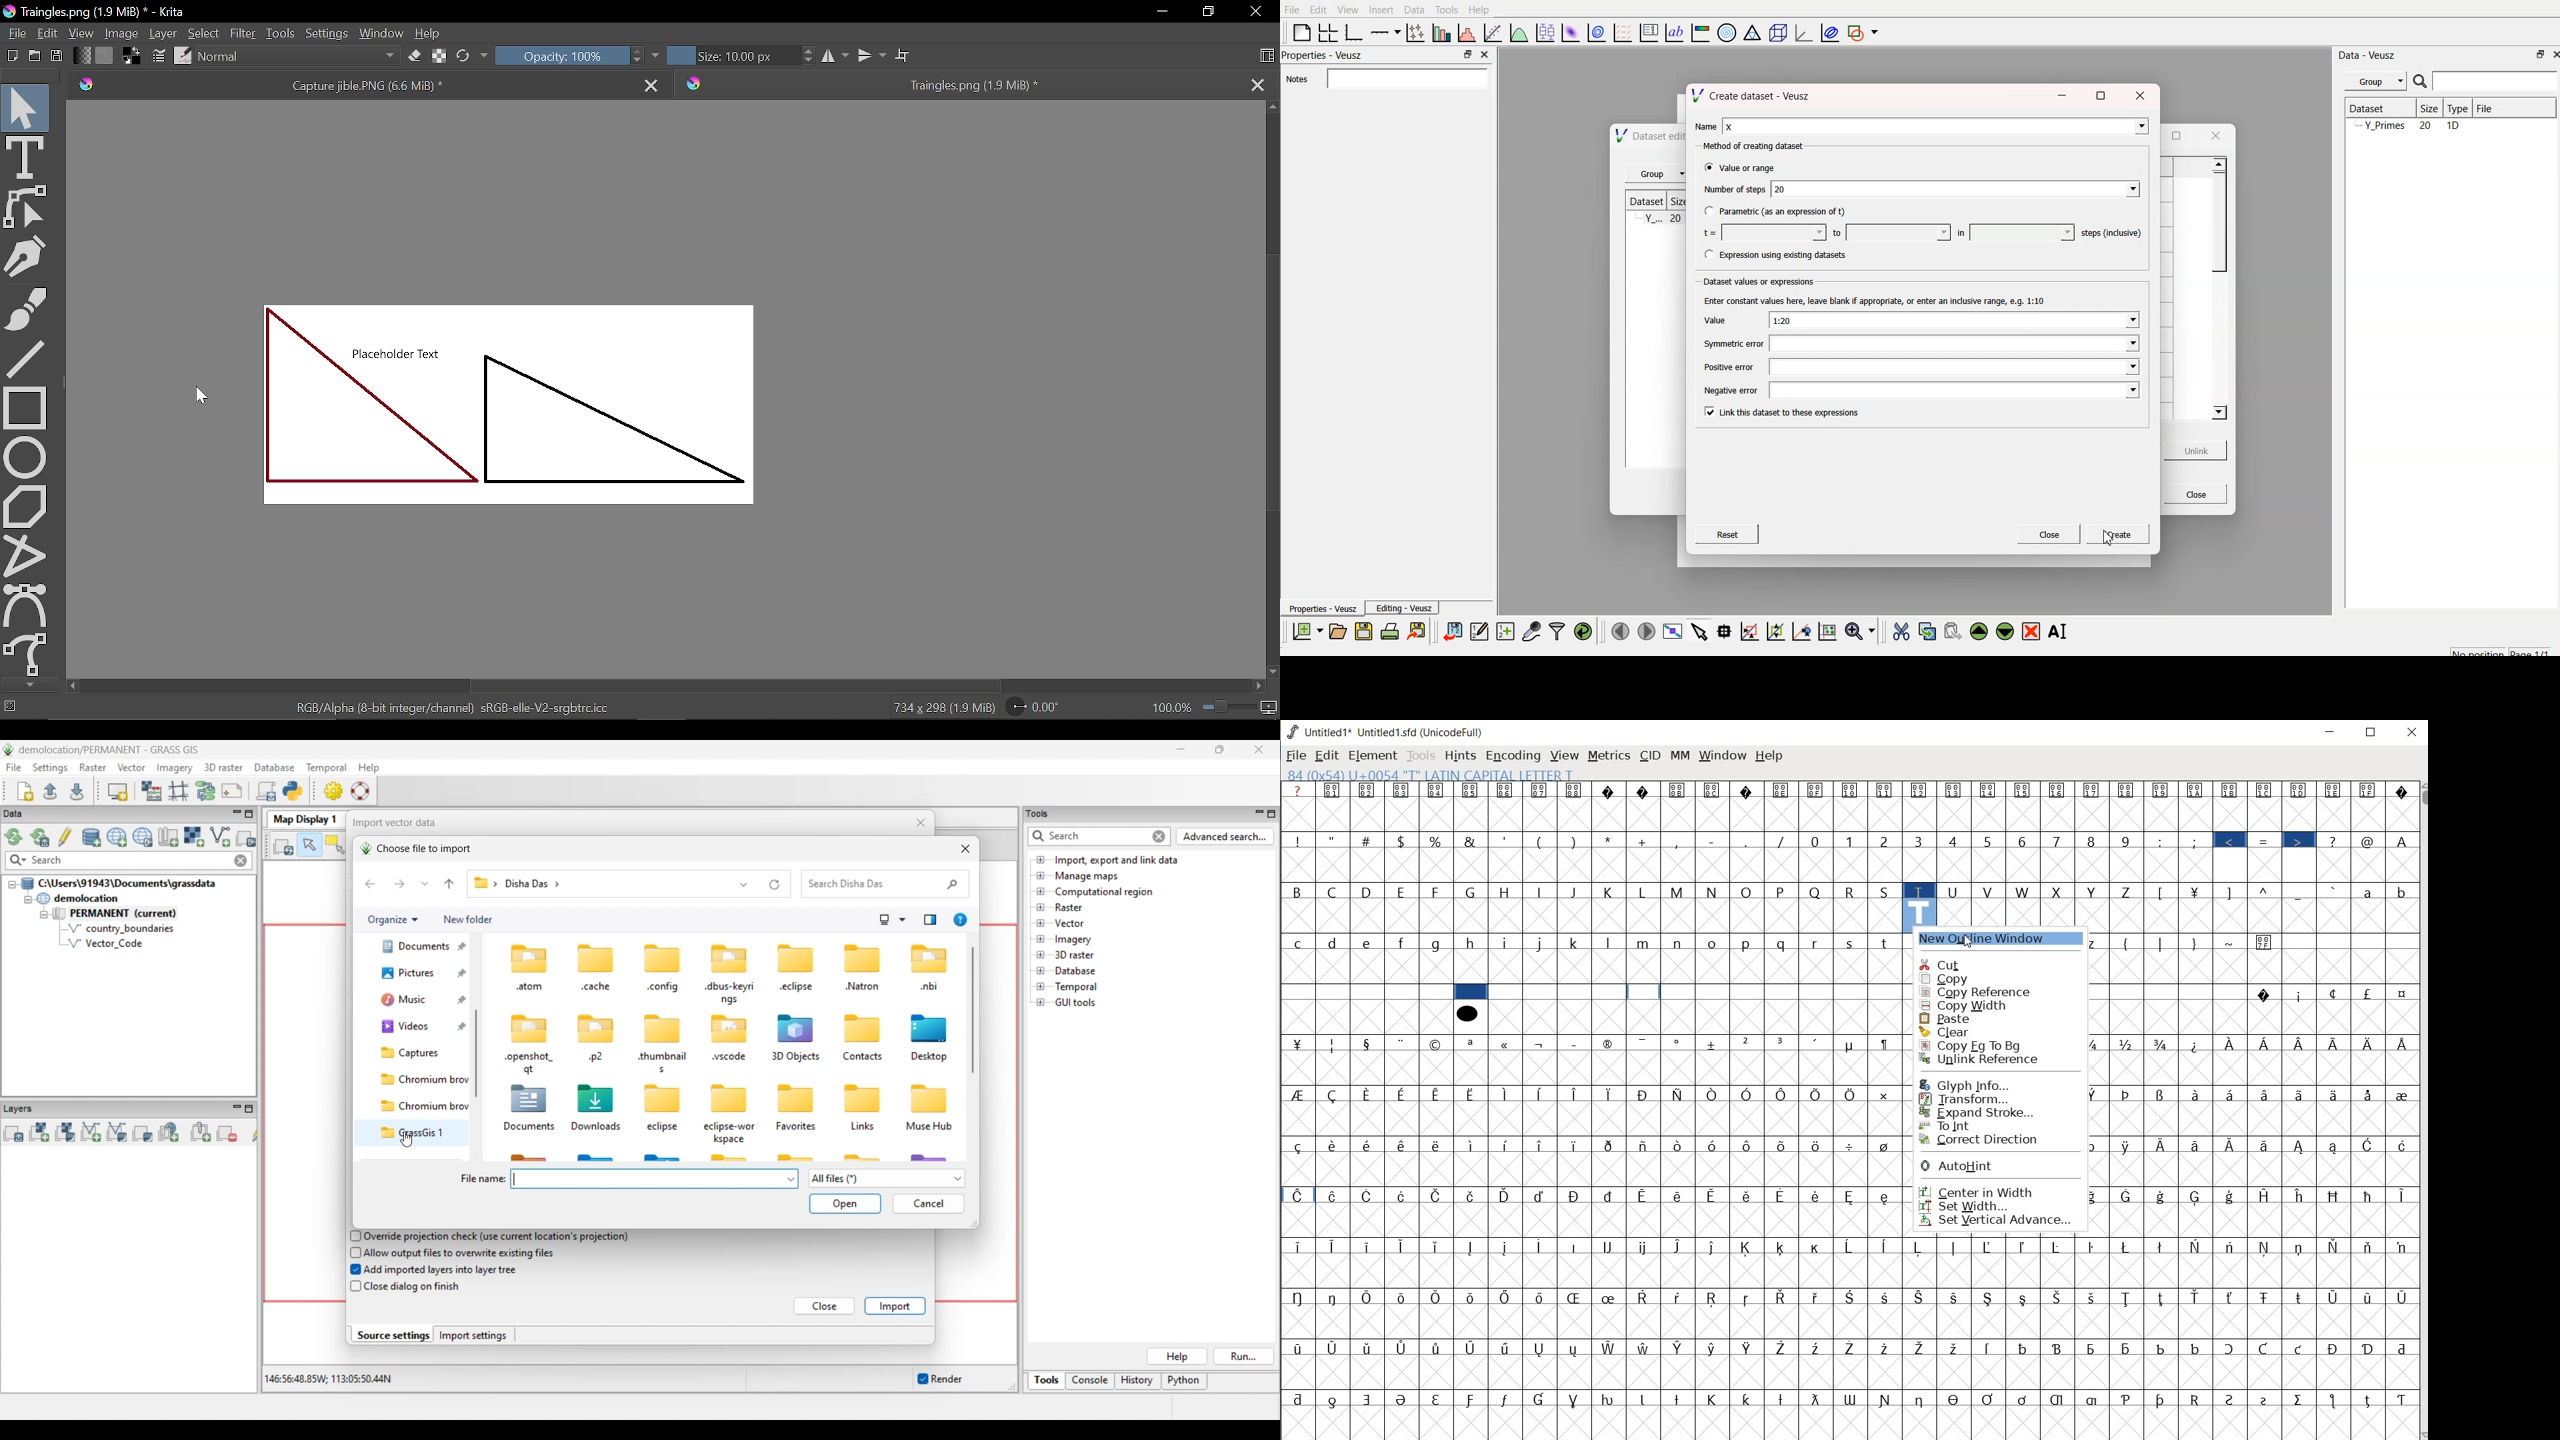 This screenshot has height=1456, width=2576. What do you see at coordinates (8, 12) in the screenshot?
I see `logo` at bounding box center [8, 12].